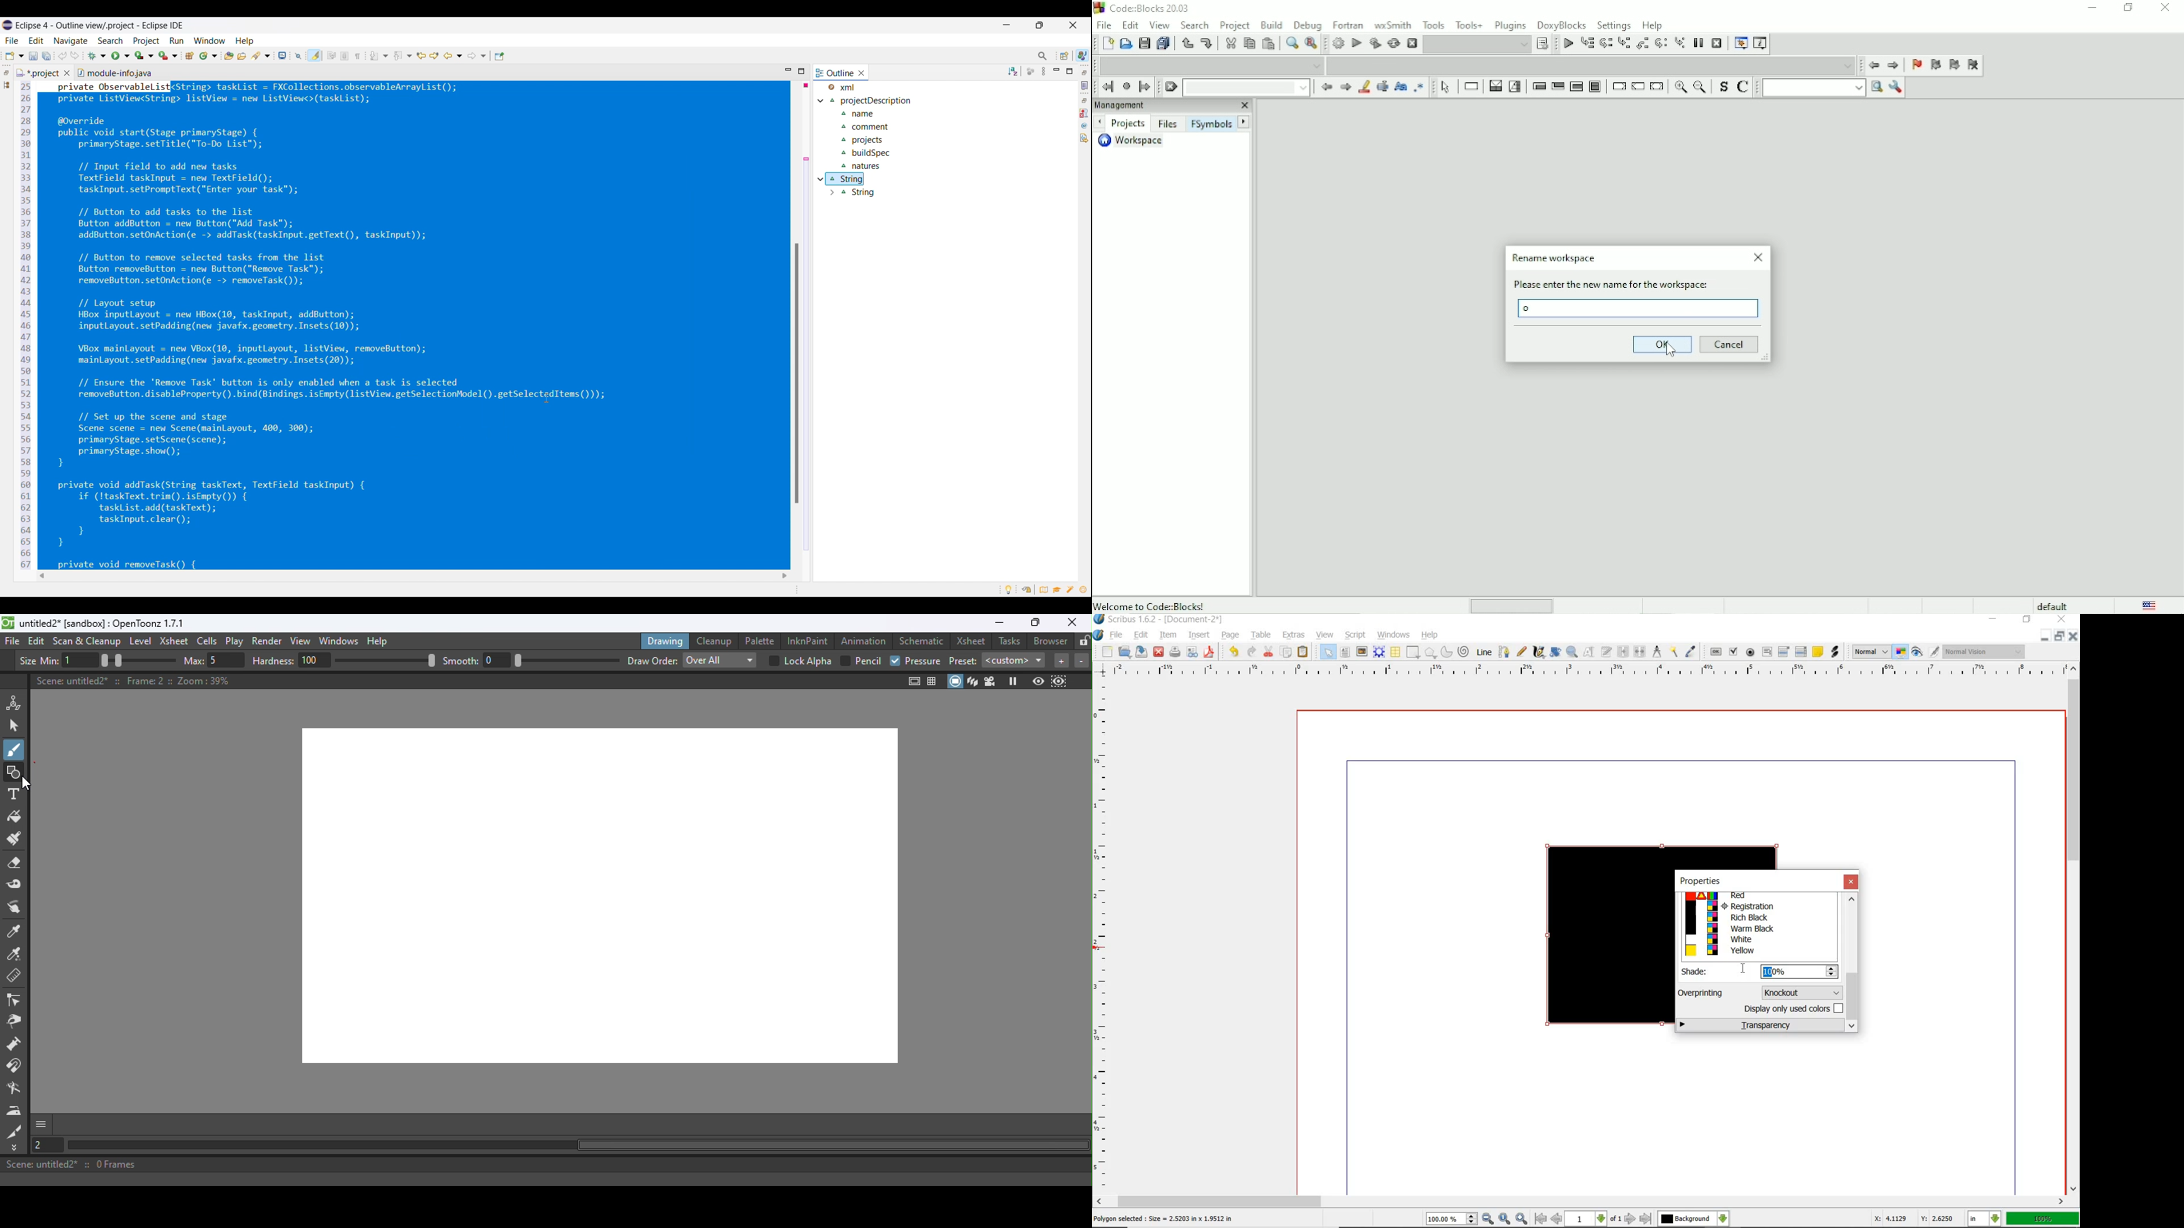 The height and width of the screenshot is (1232, 2184). Describe the element at coordinates (1143, 8) in the screenshot. I see `Code::Blocks 20.03` at that location.